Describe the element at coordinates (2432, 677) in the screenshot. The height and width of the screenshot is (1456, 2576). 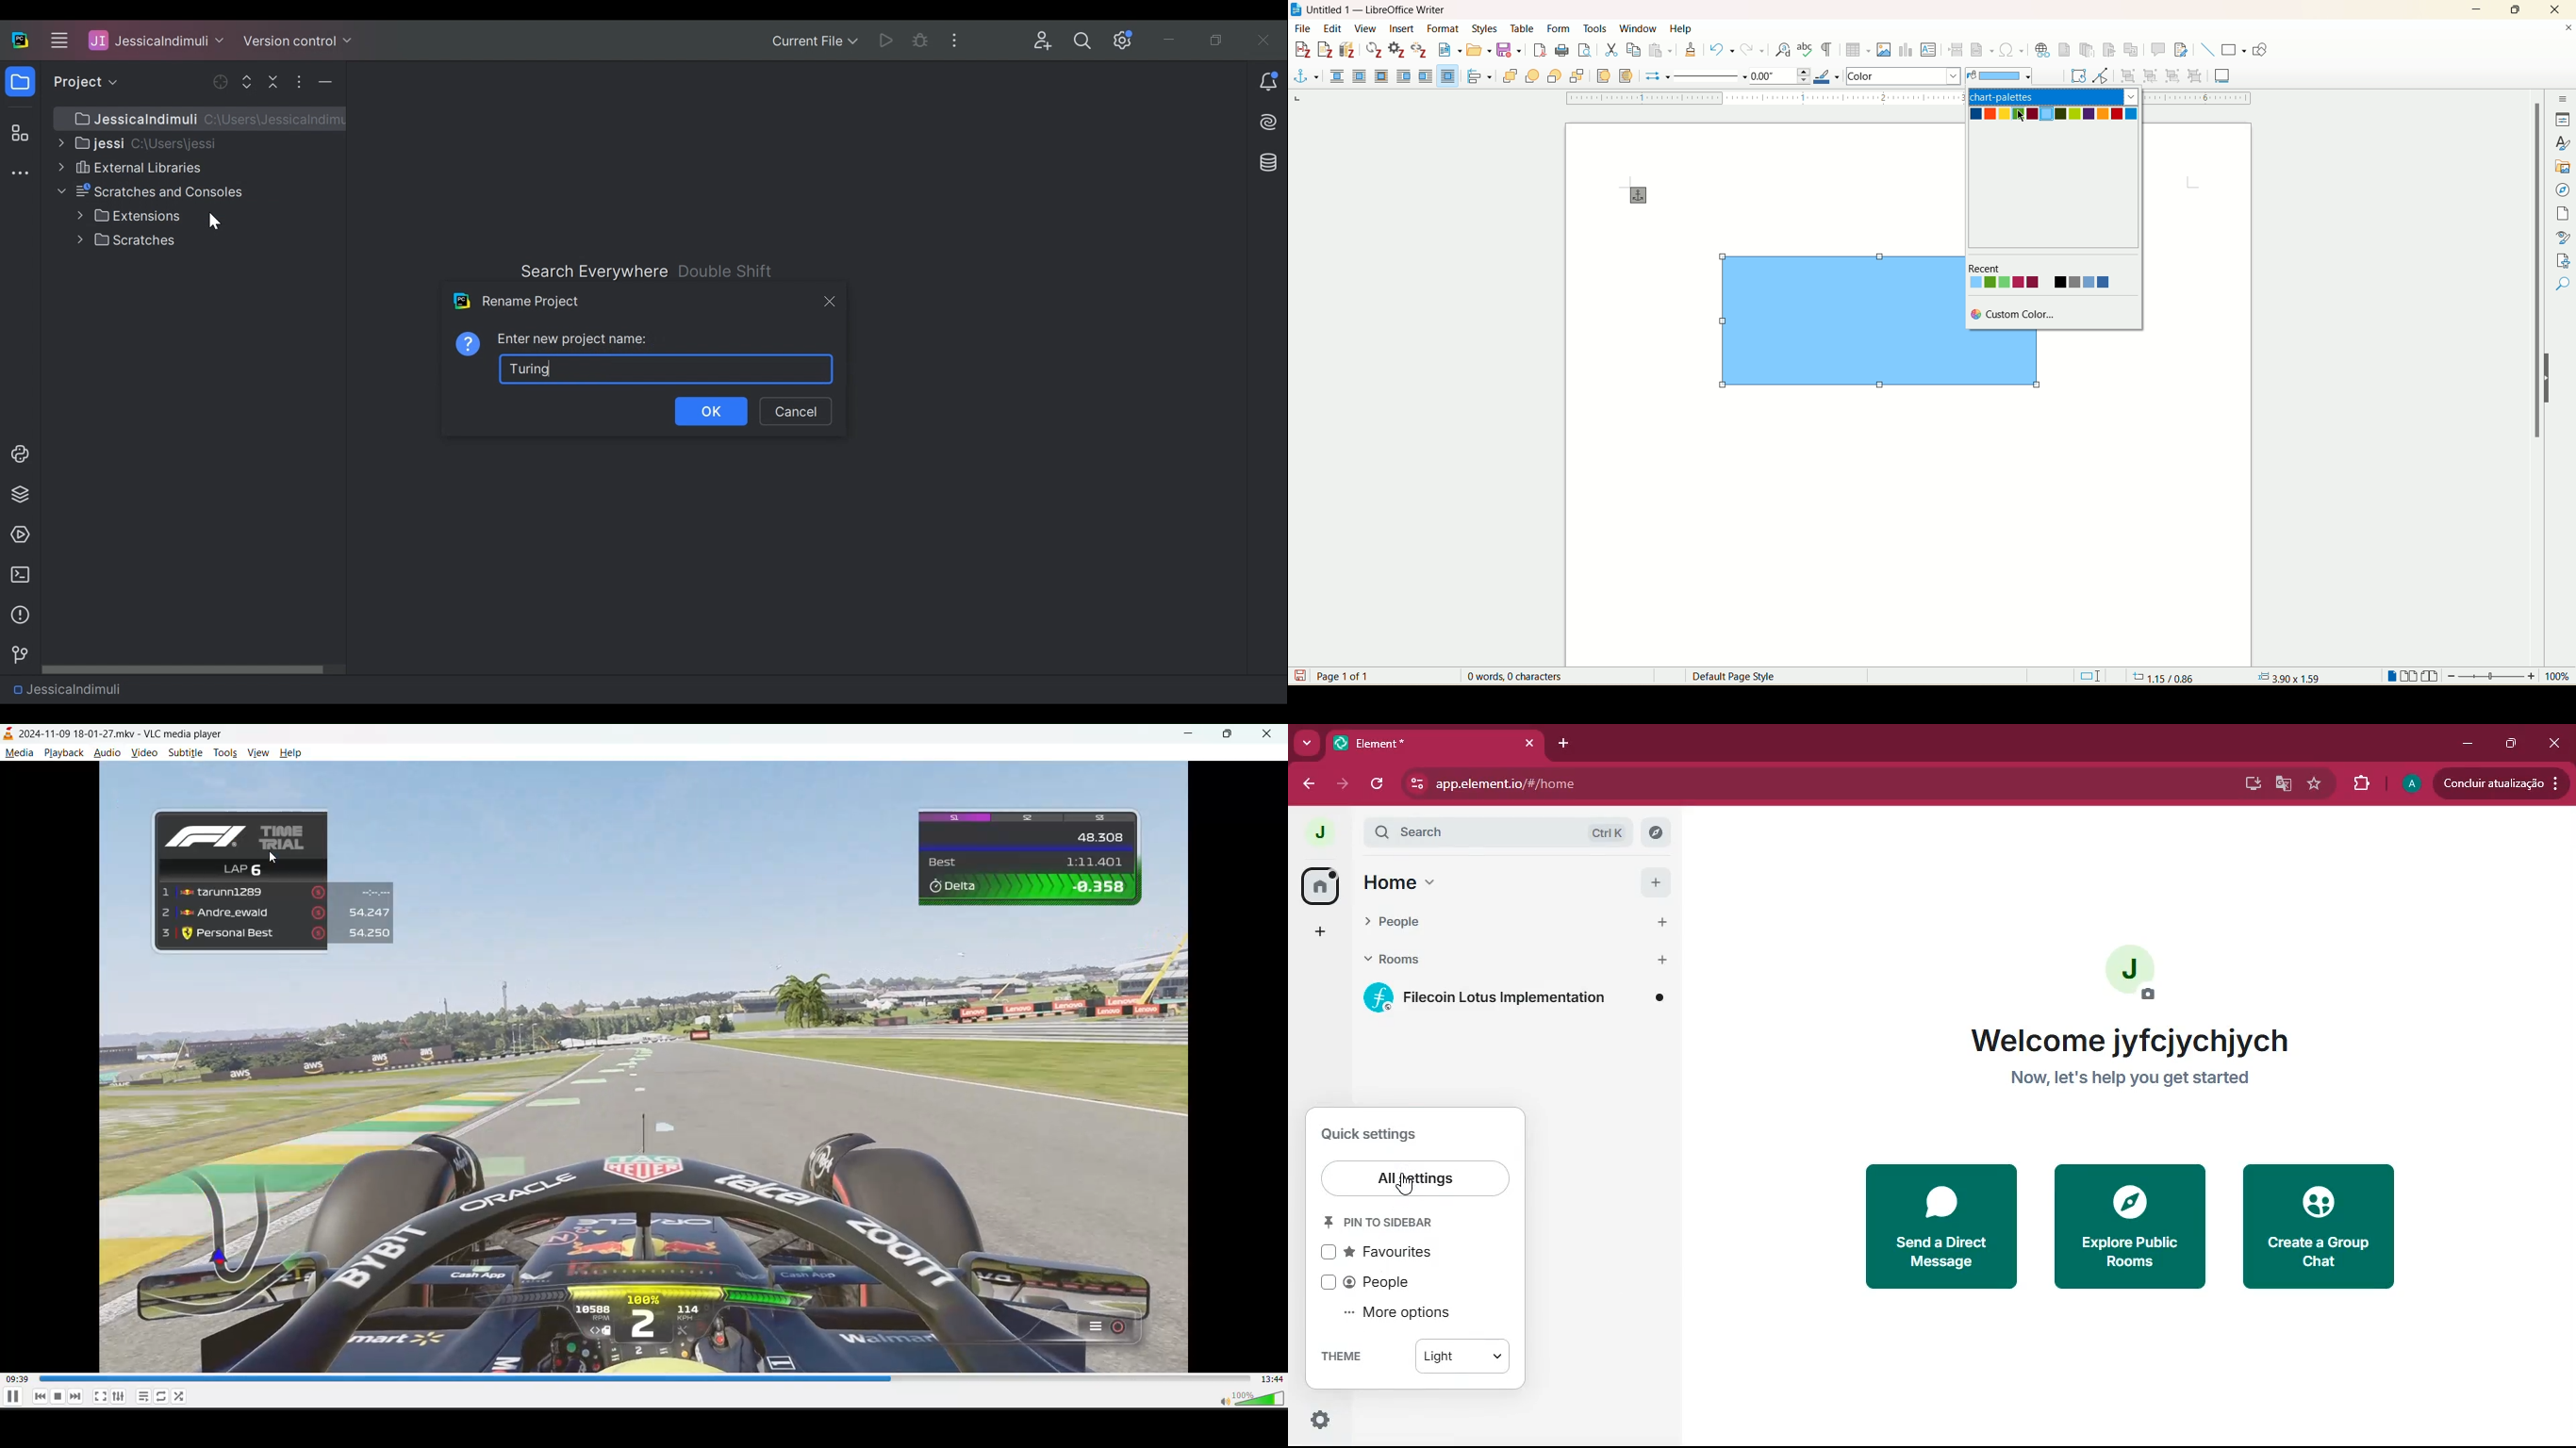
I see `book view` at that location.